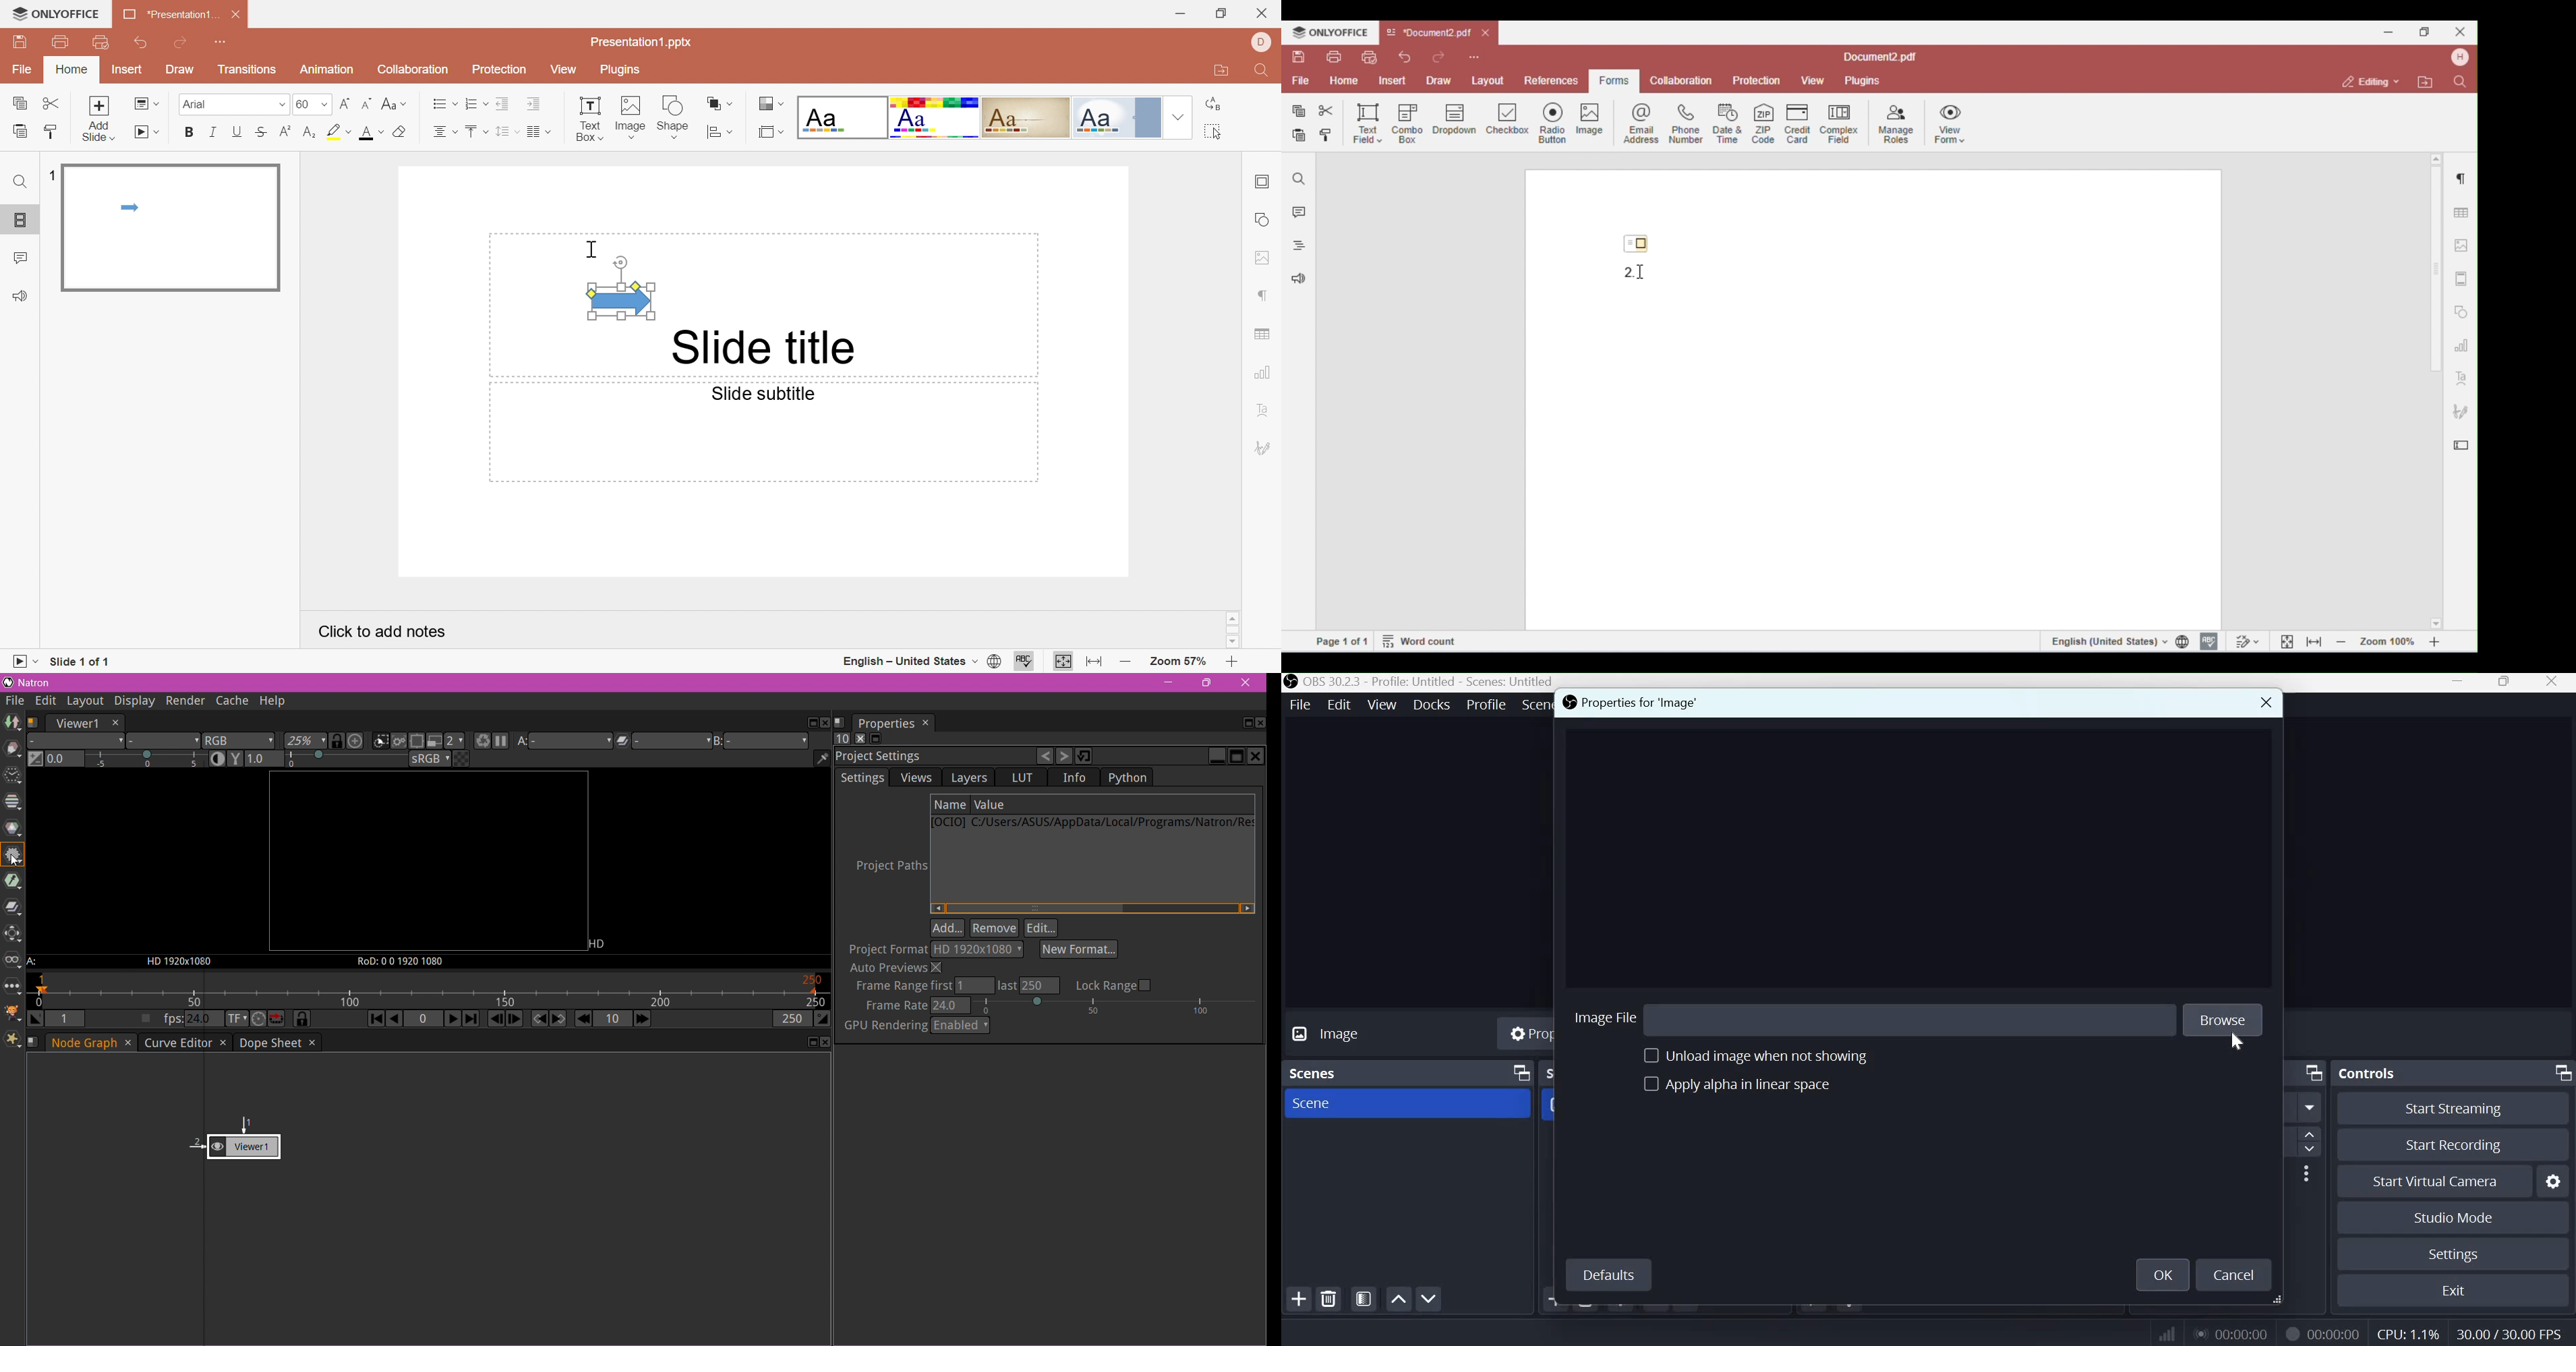 The width and height of the screenshot is (2576, 1372). What do you see at coordinates (22, 182) in the screenshot?
I see `Find` at bounding box center [22, 182].